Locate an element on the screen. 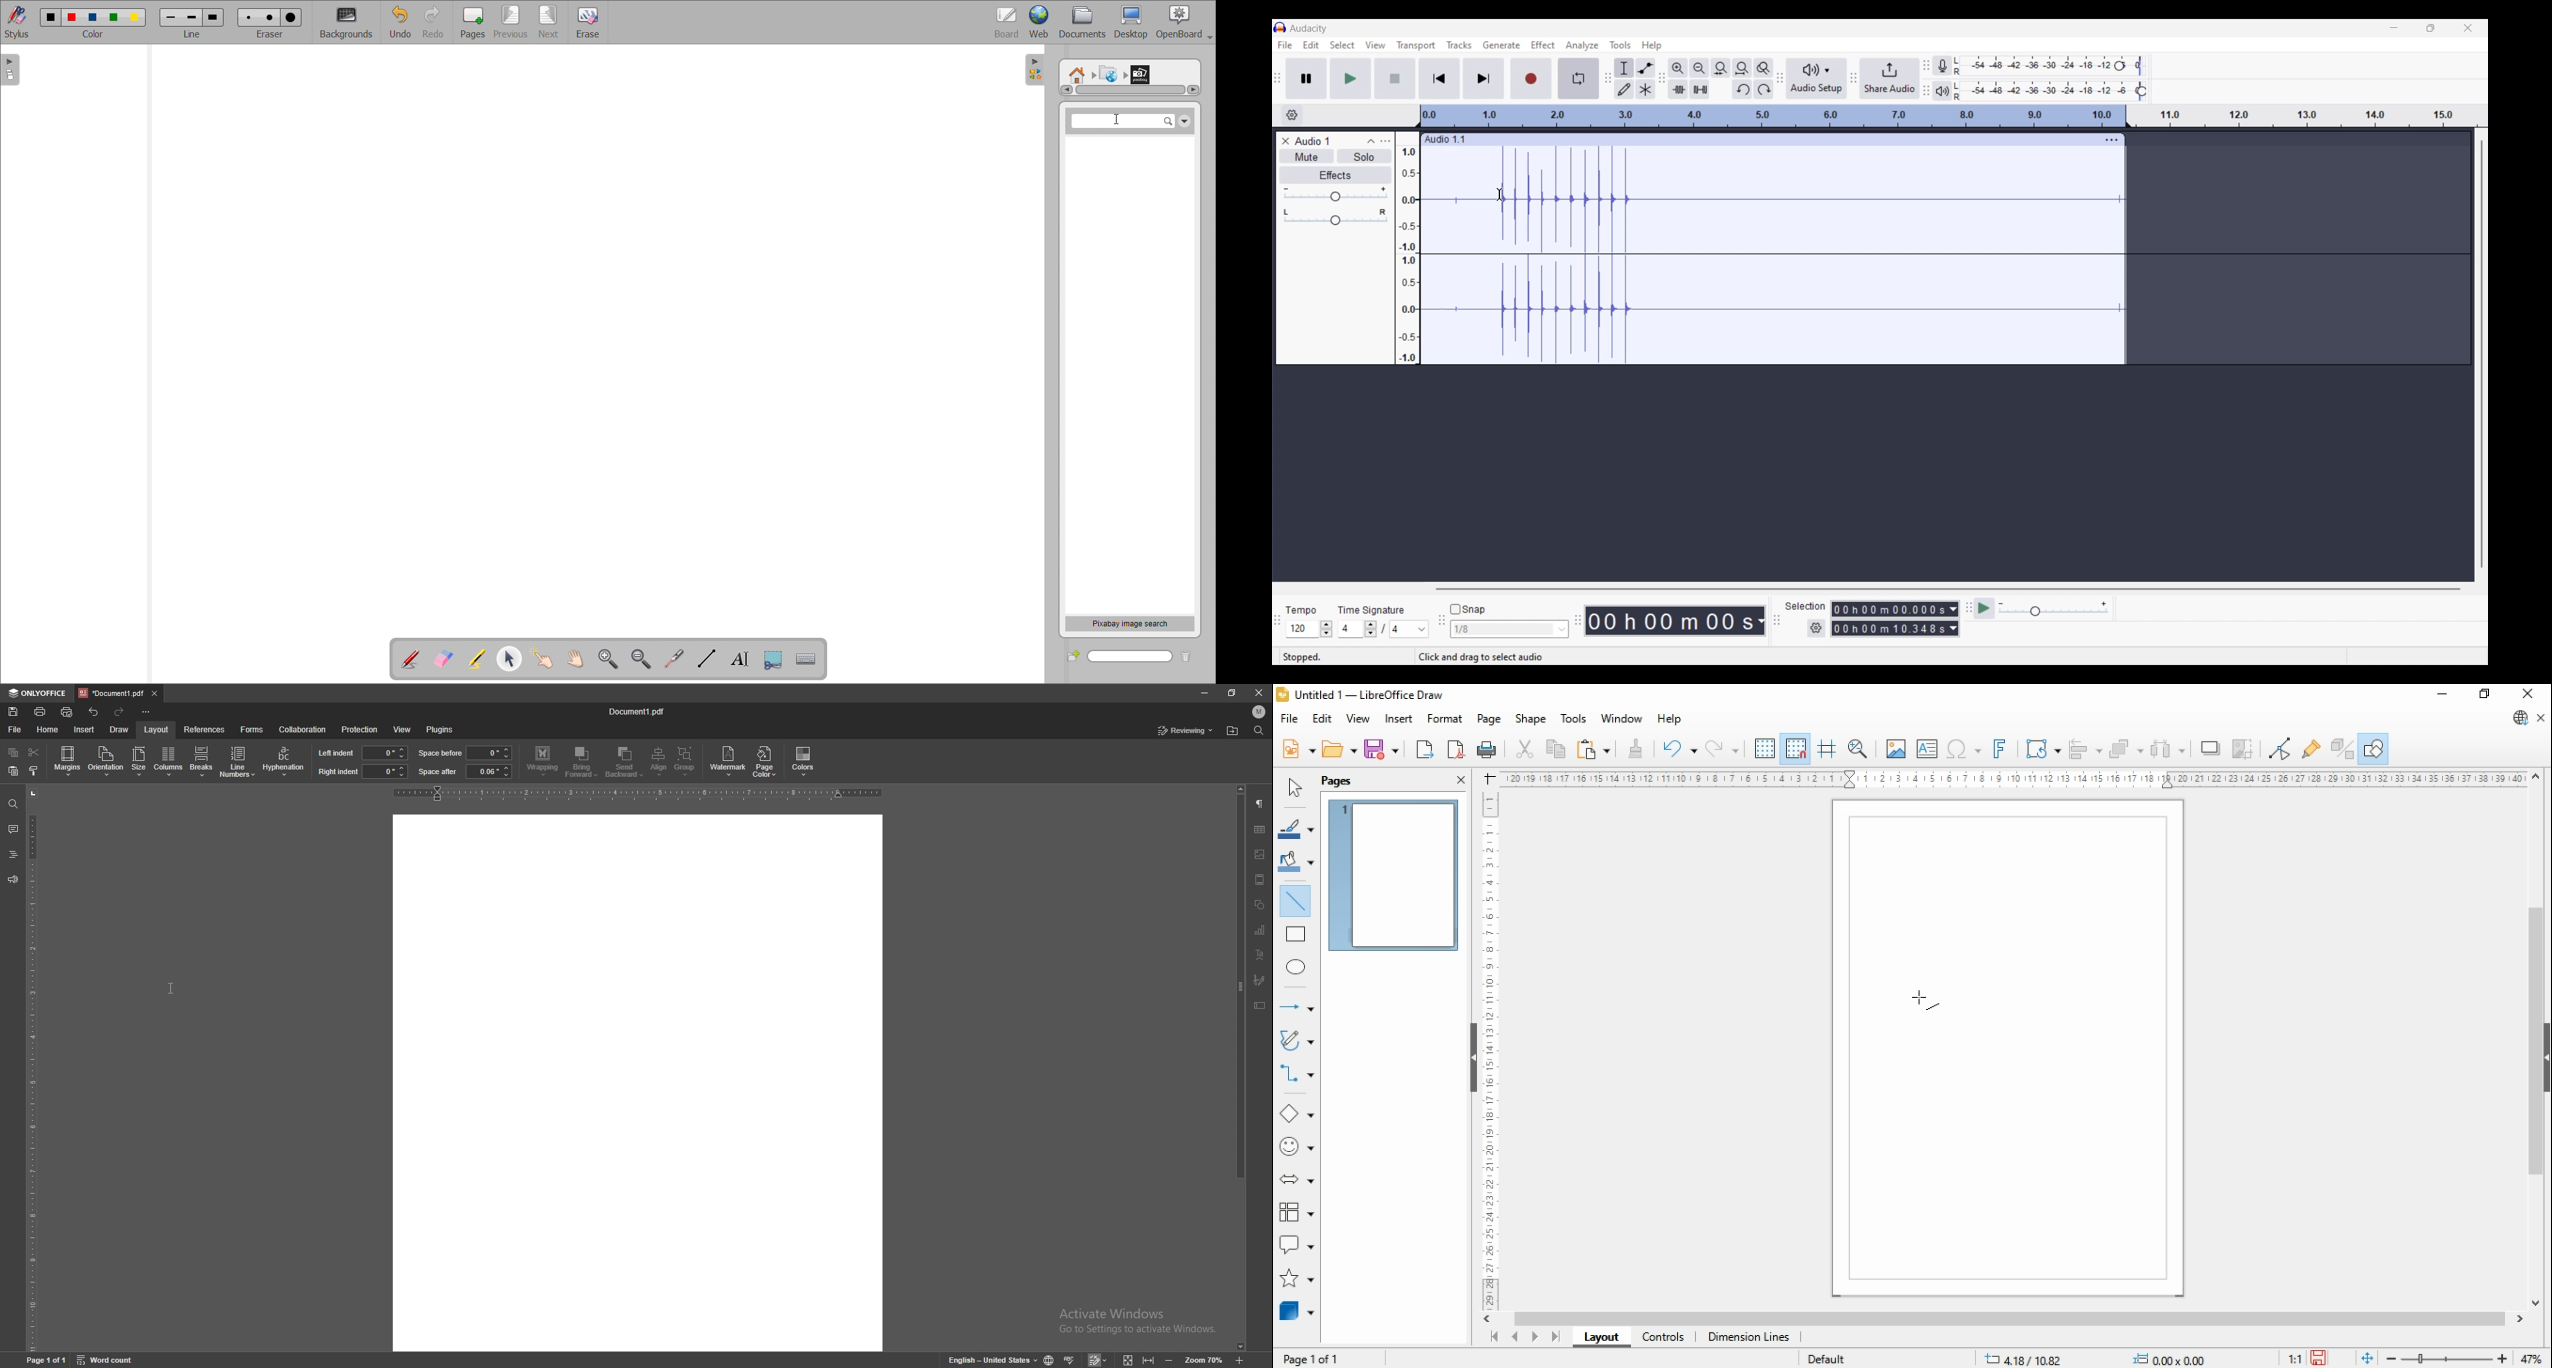  Recorded audio is located at coordinates (1772, 255).